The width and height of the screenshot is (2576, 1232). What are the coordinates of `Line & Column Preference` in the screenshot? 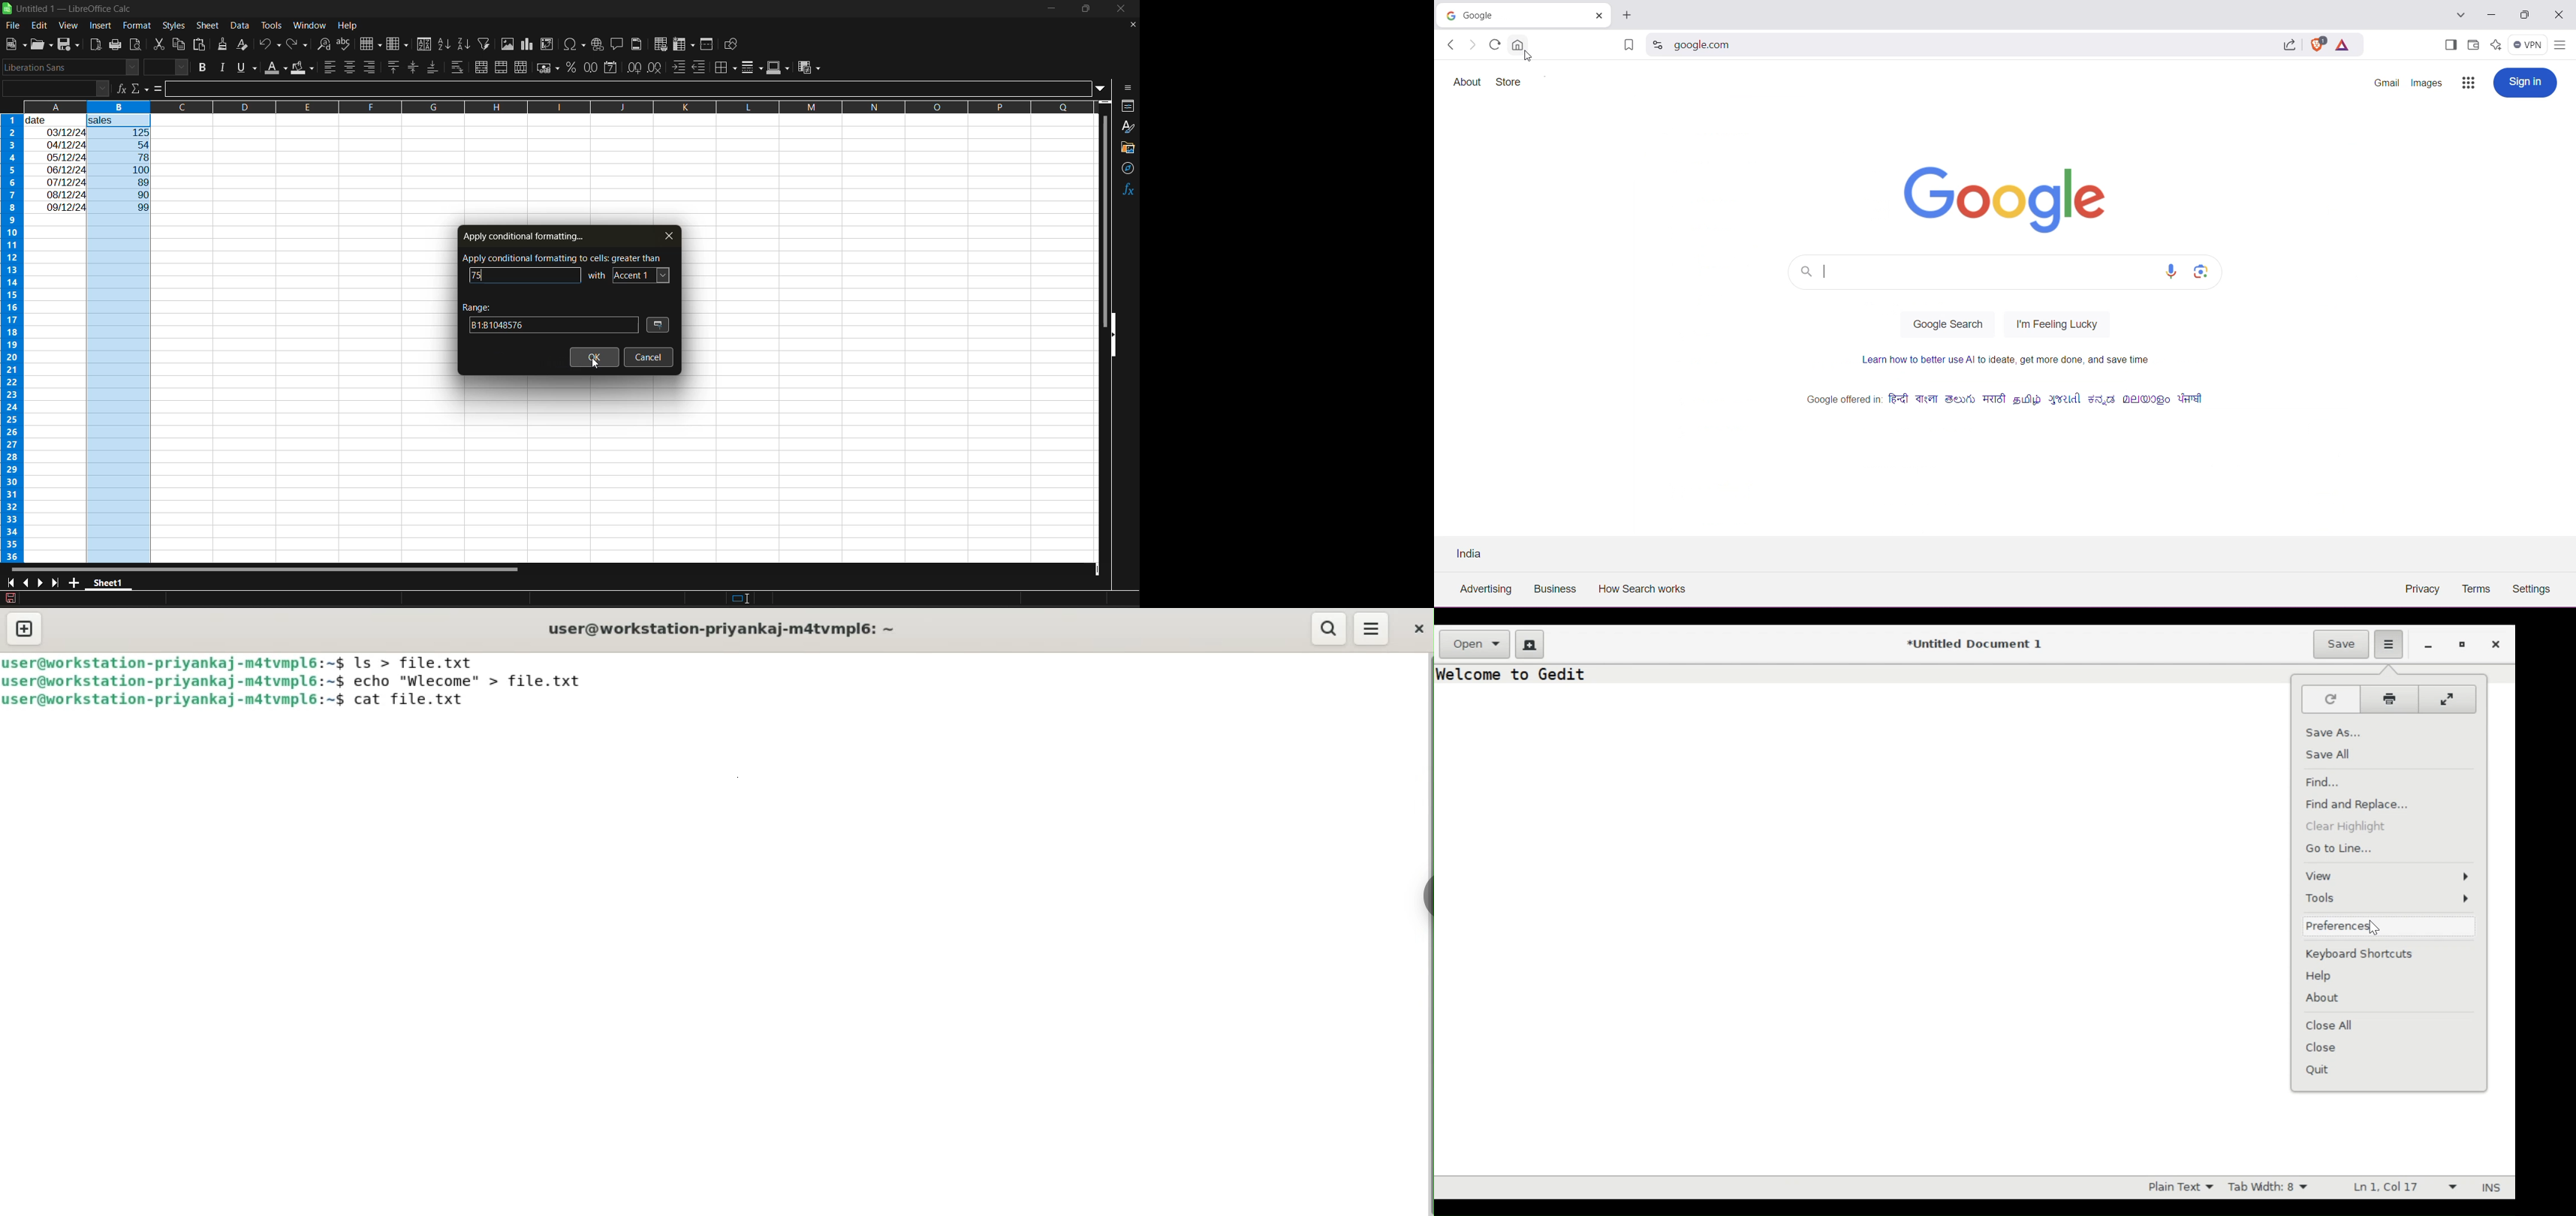 It's located at (2405, 1187).